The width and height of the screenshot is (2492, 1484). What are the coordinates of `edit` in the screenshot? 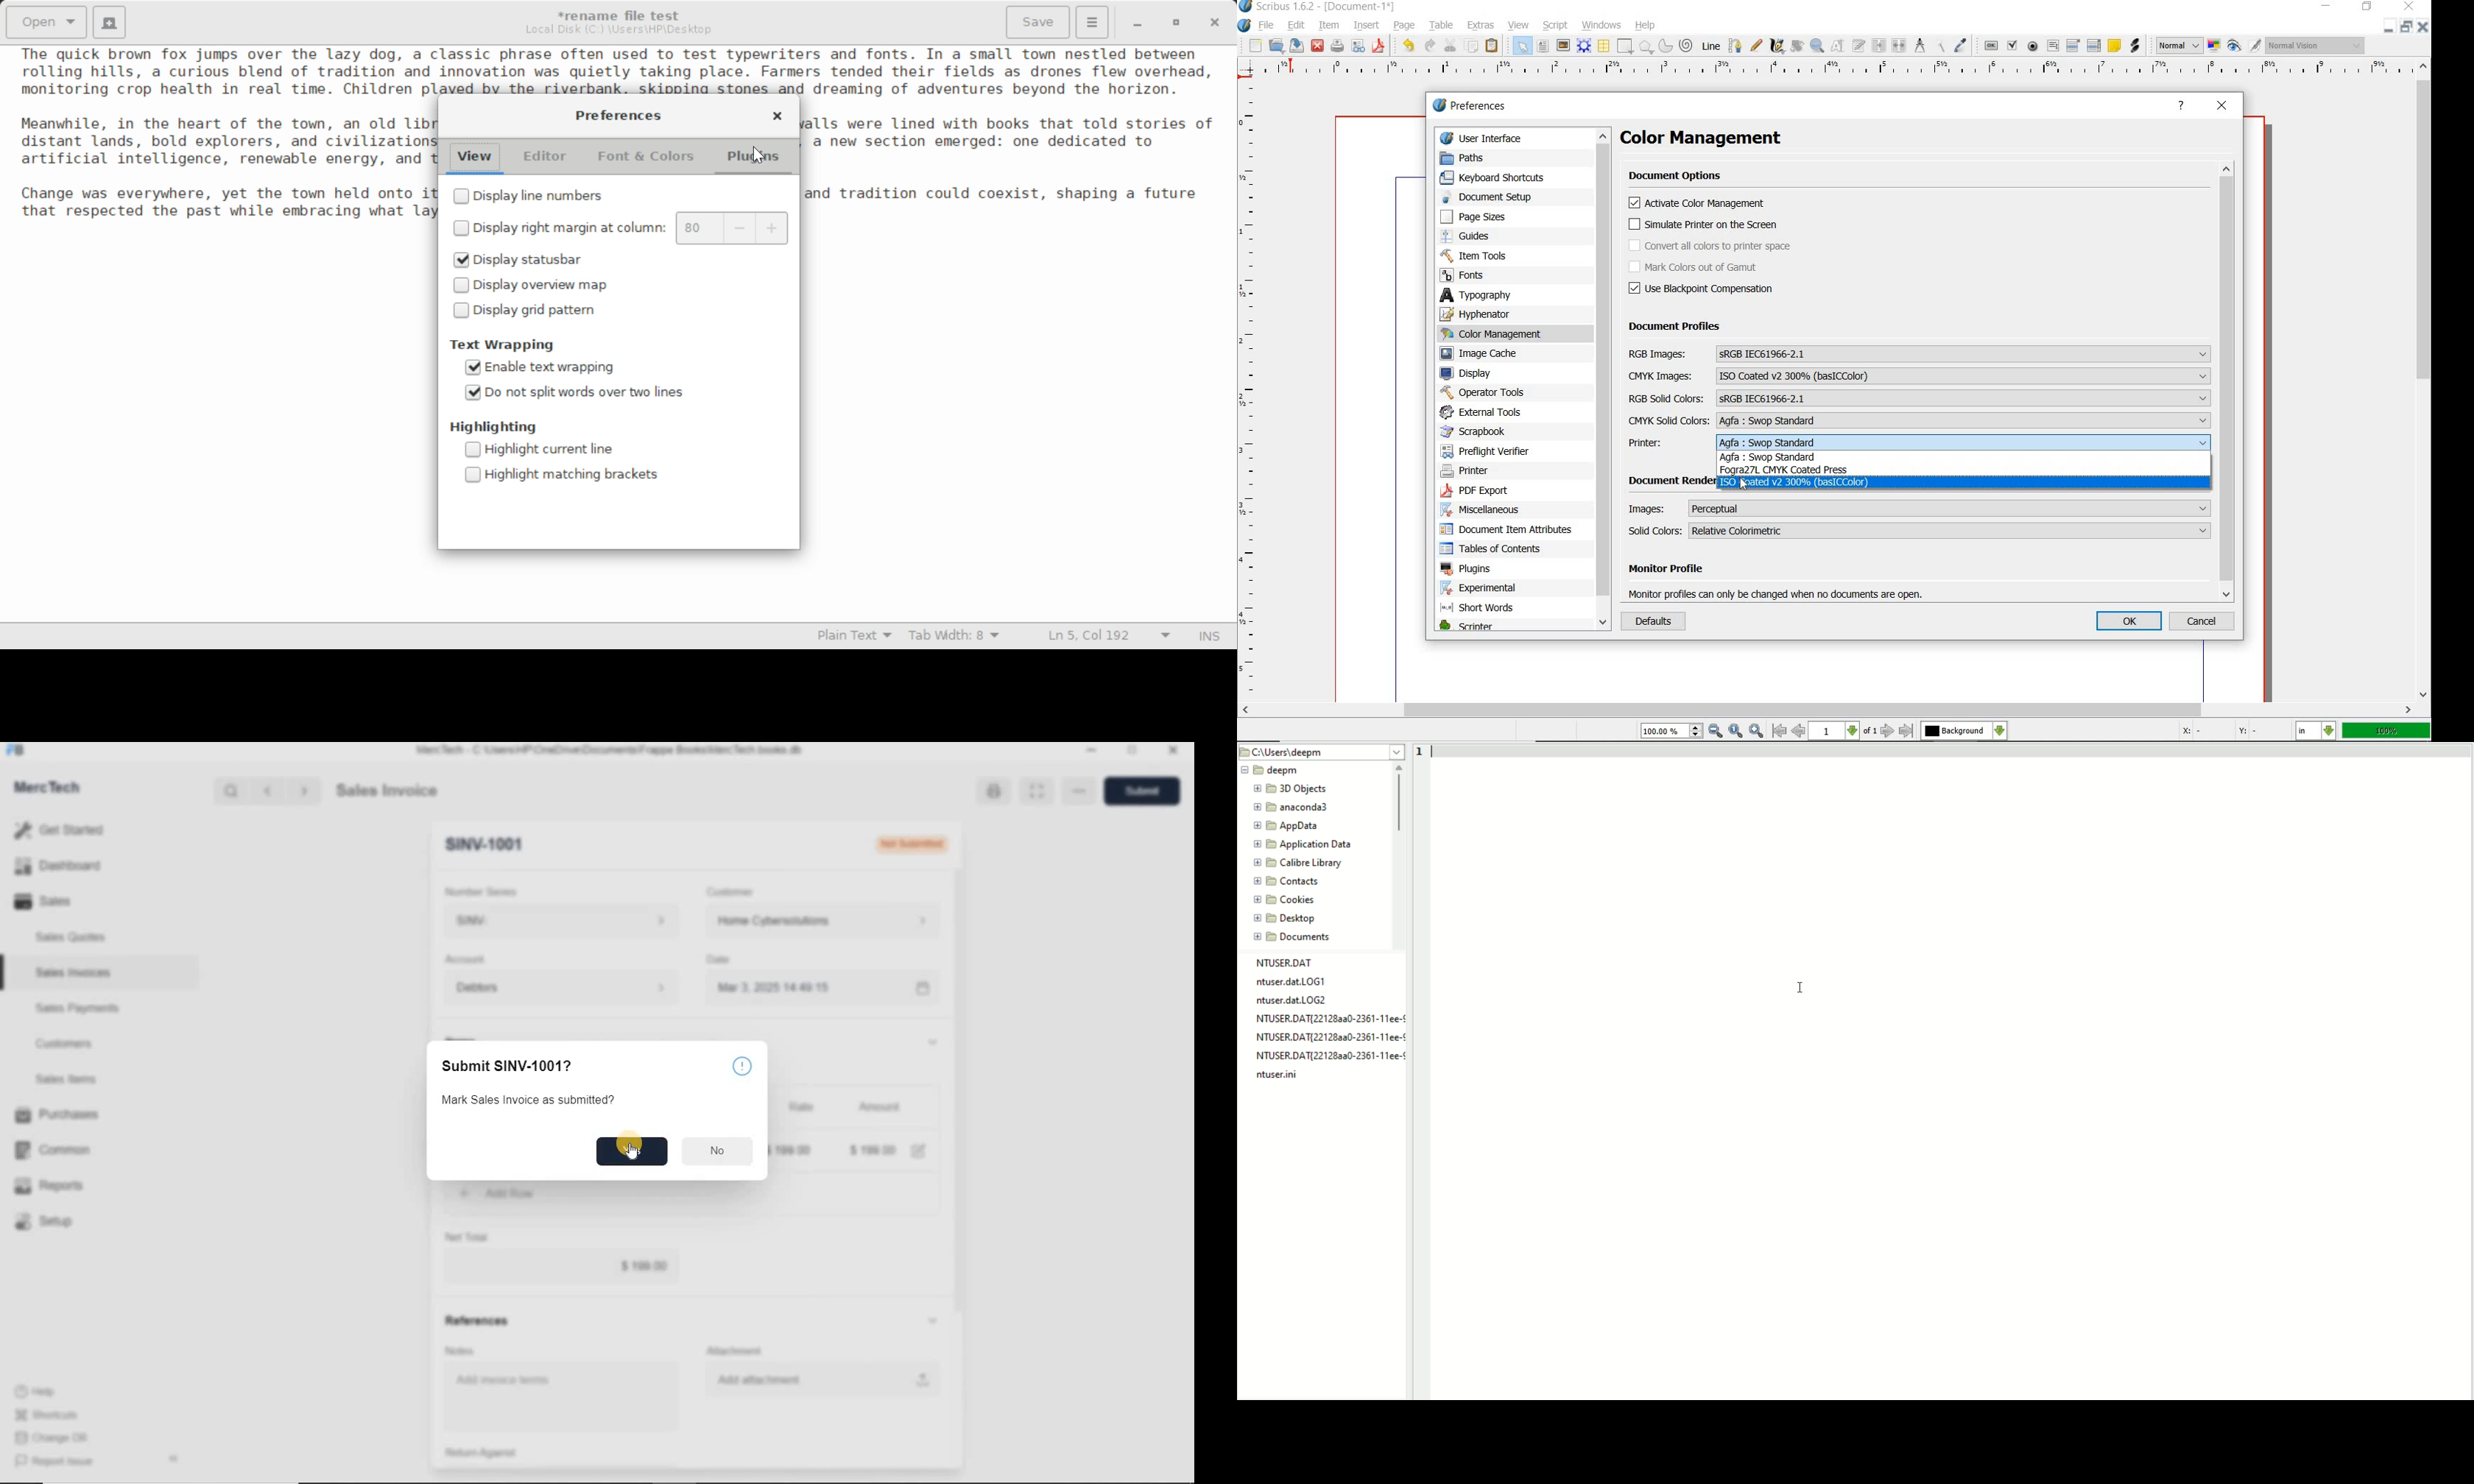 It's located at (919, 1151).